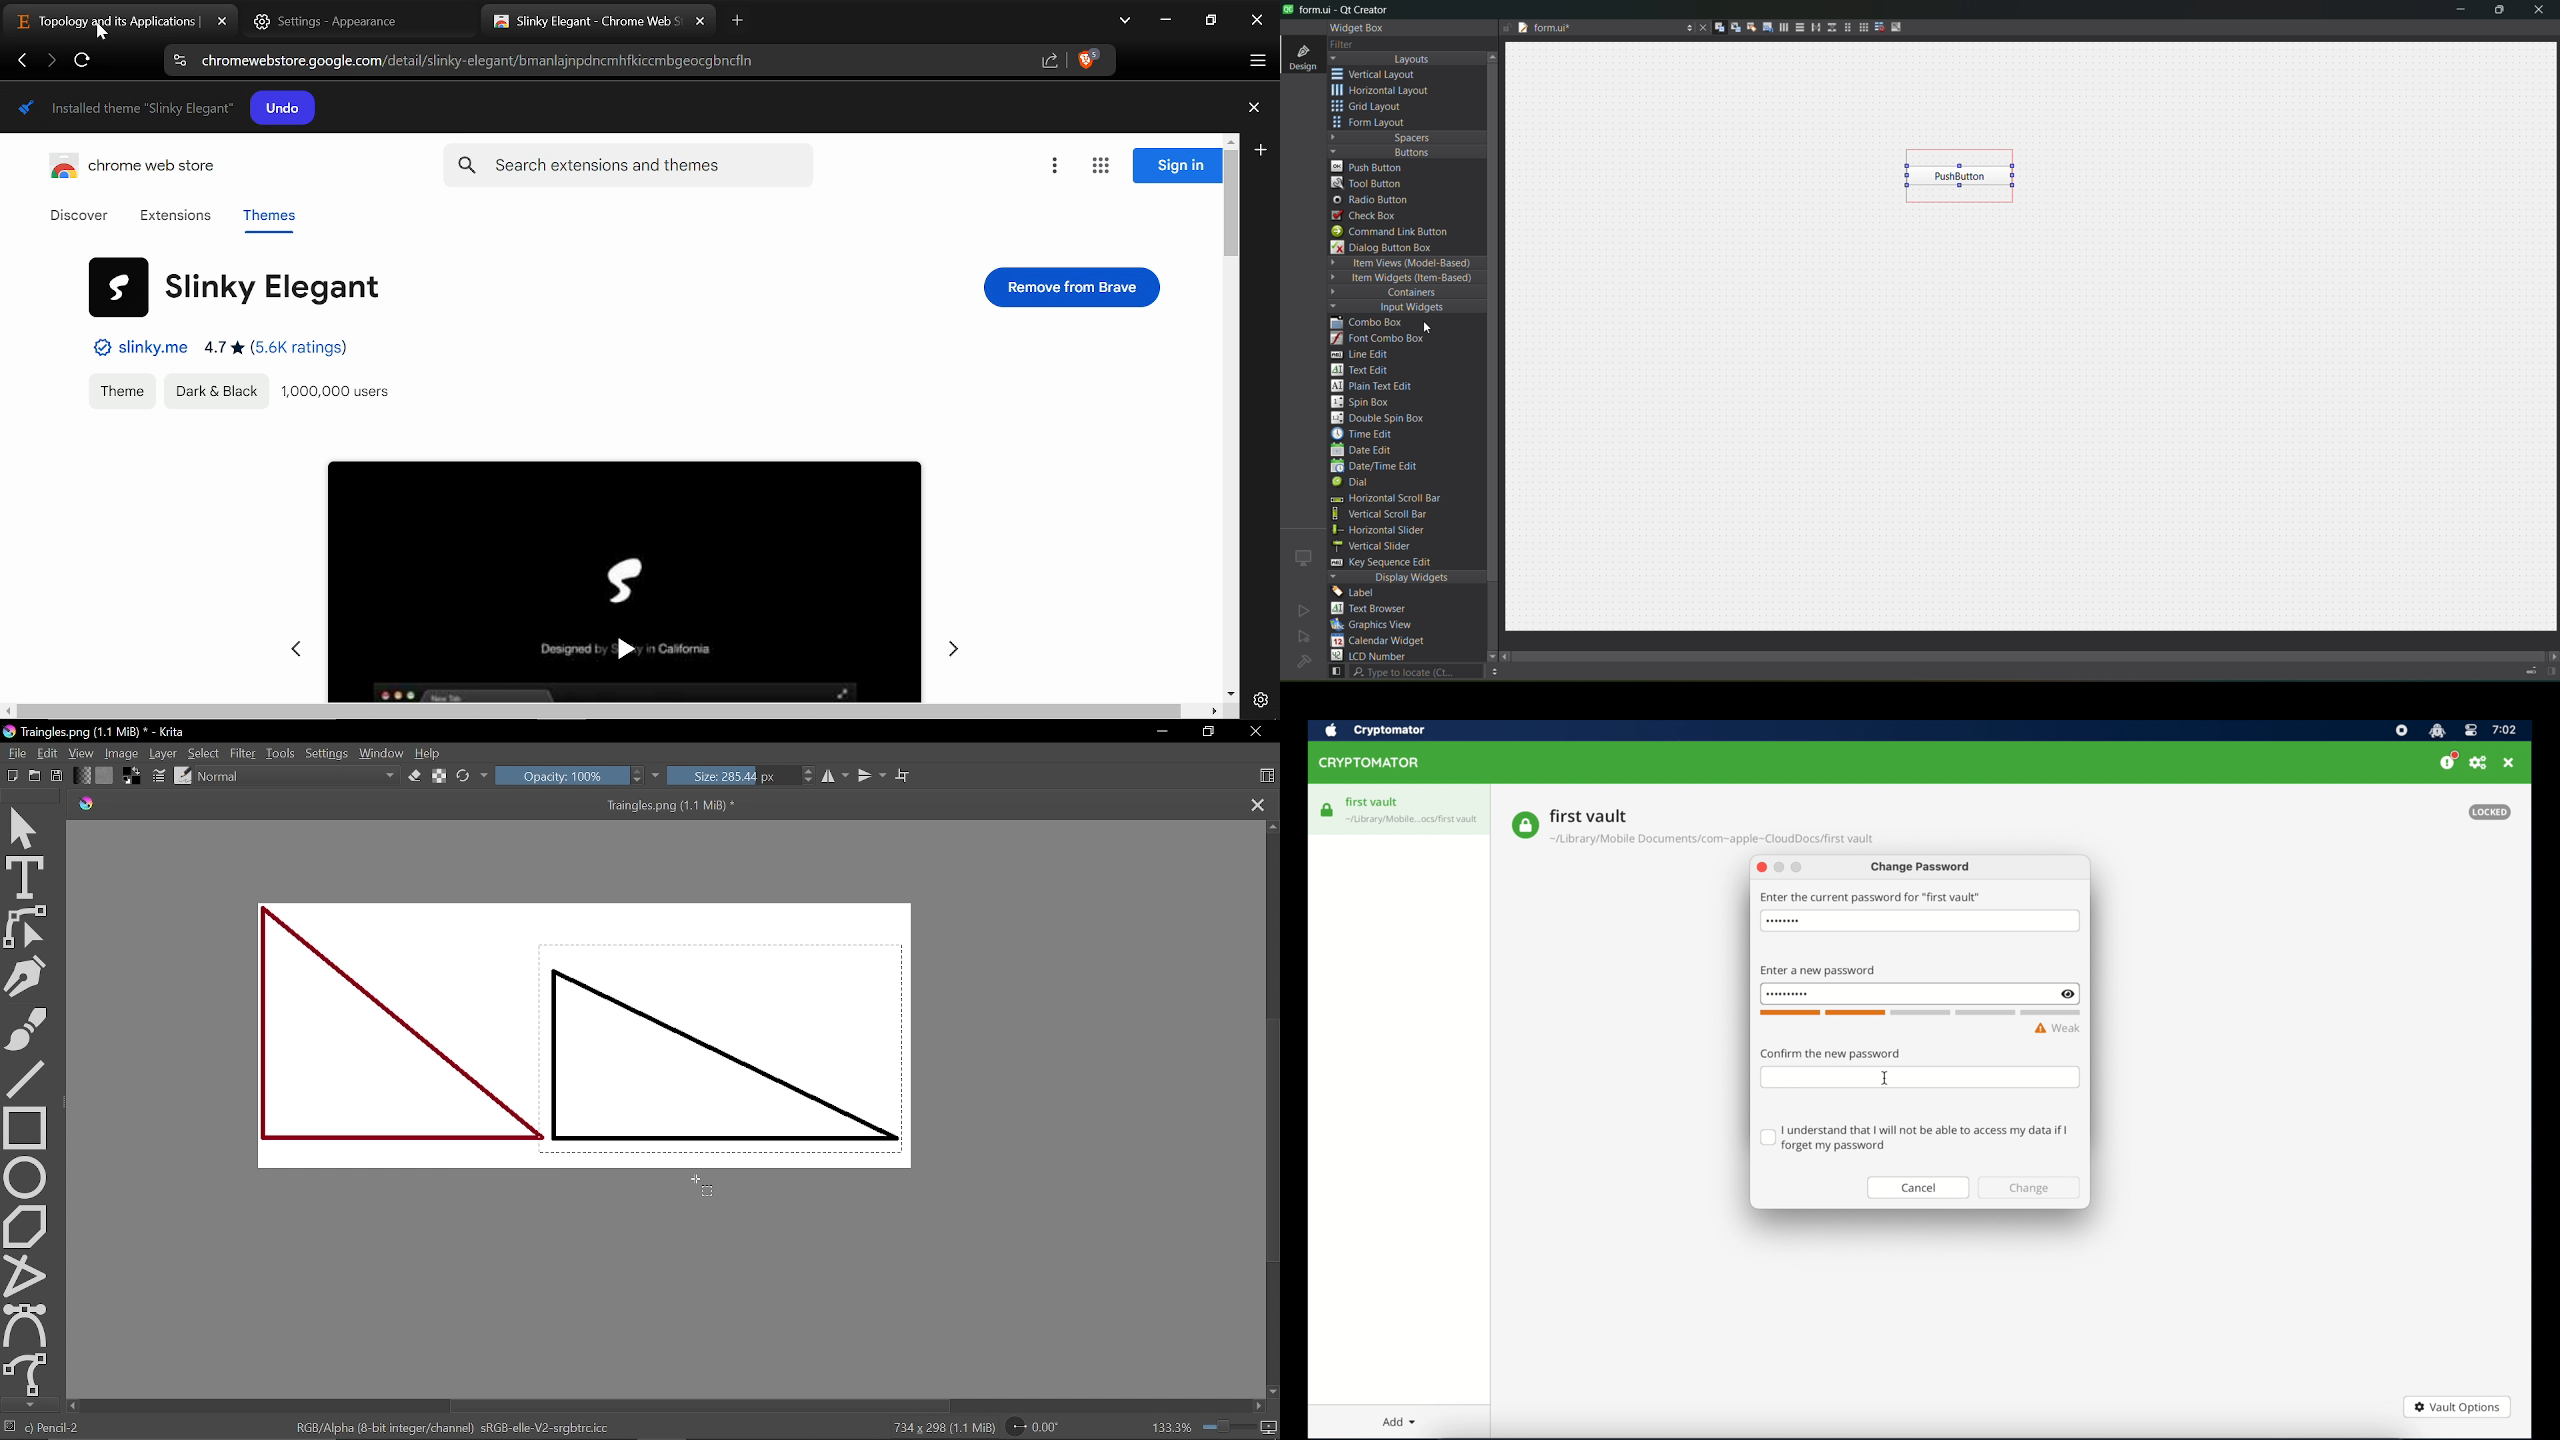  Describe the element at coordinates (1391, 247) in the screenshot. I see `dialog box` at that location.